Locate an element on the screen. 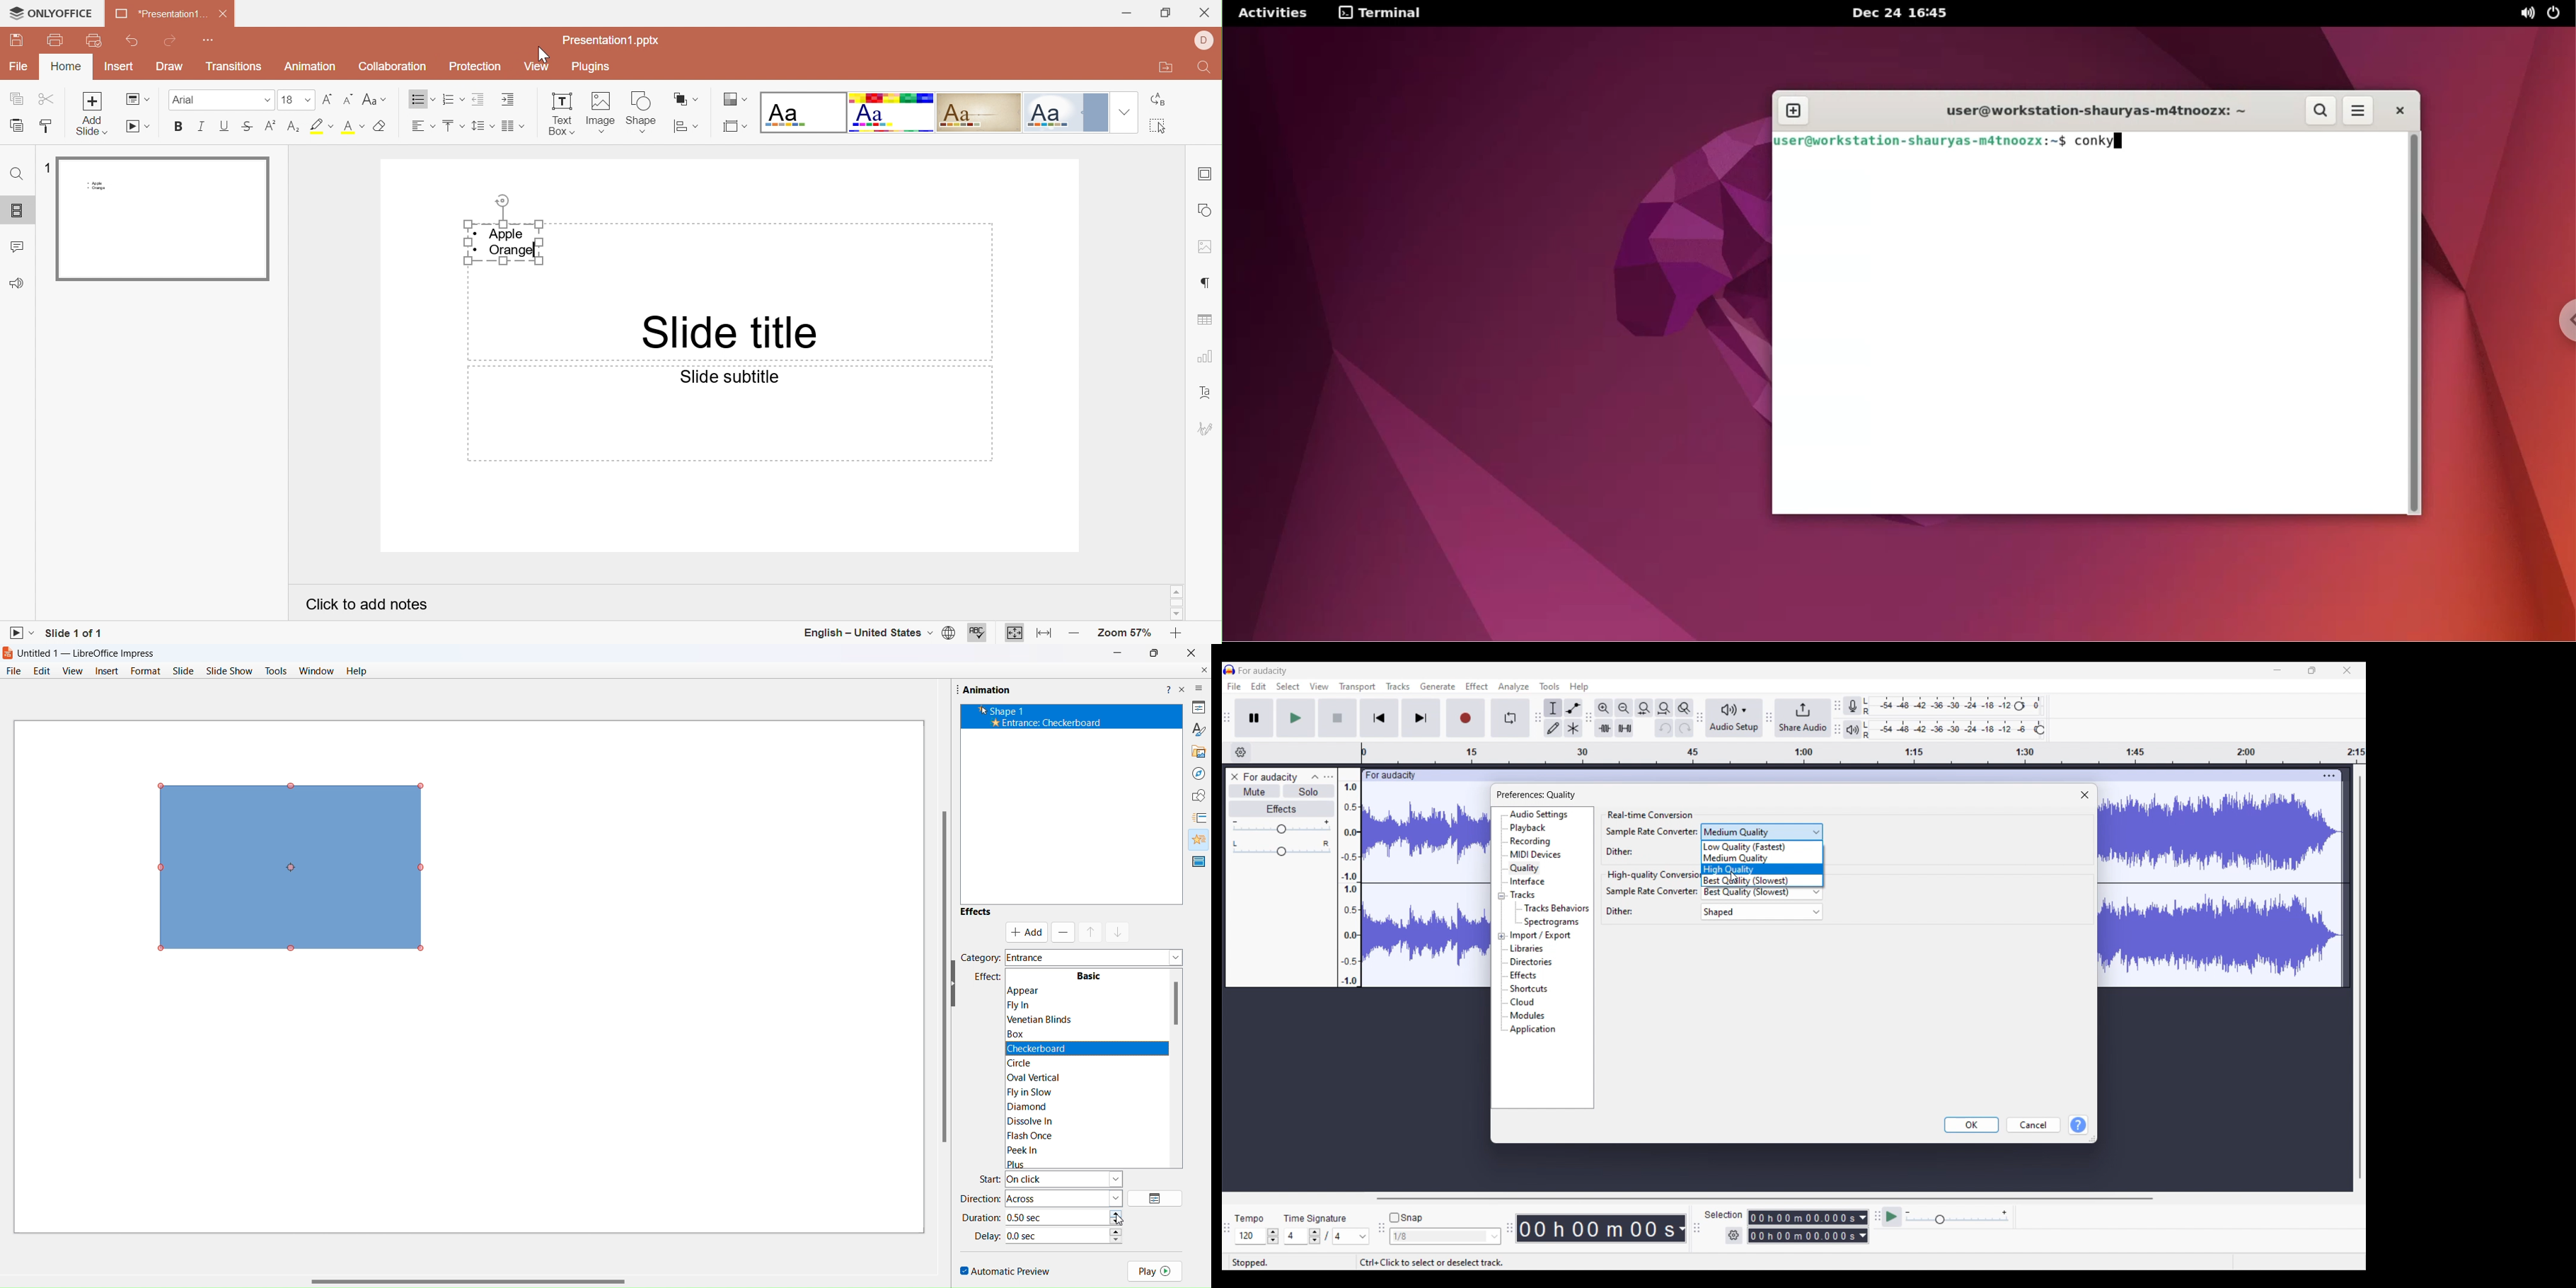 This screenshot has height=1288, width=2576. Tracks behaviors is located at coordinates (1556, 908).